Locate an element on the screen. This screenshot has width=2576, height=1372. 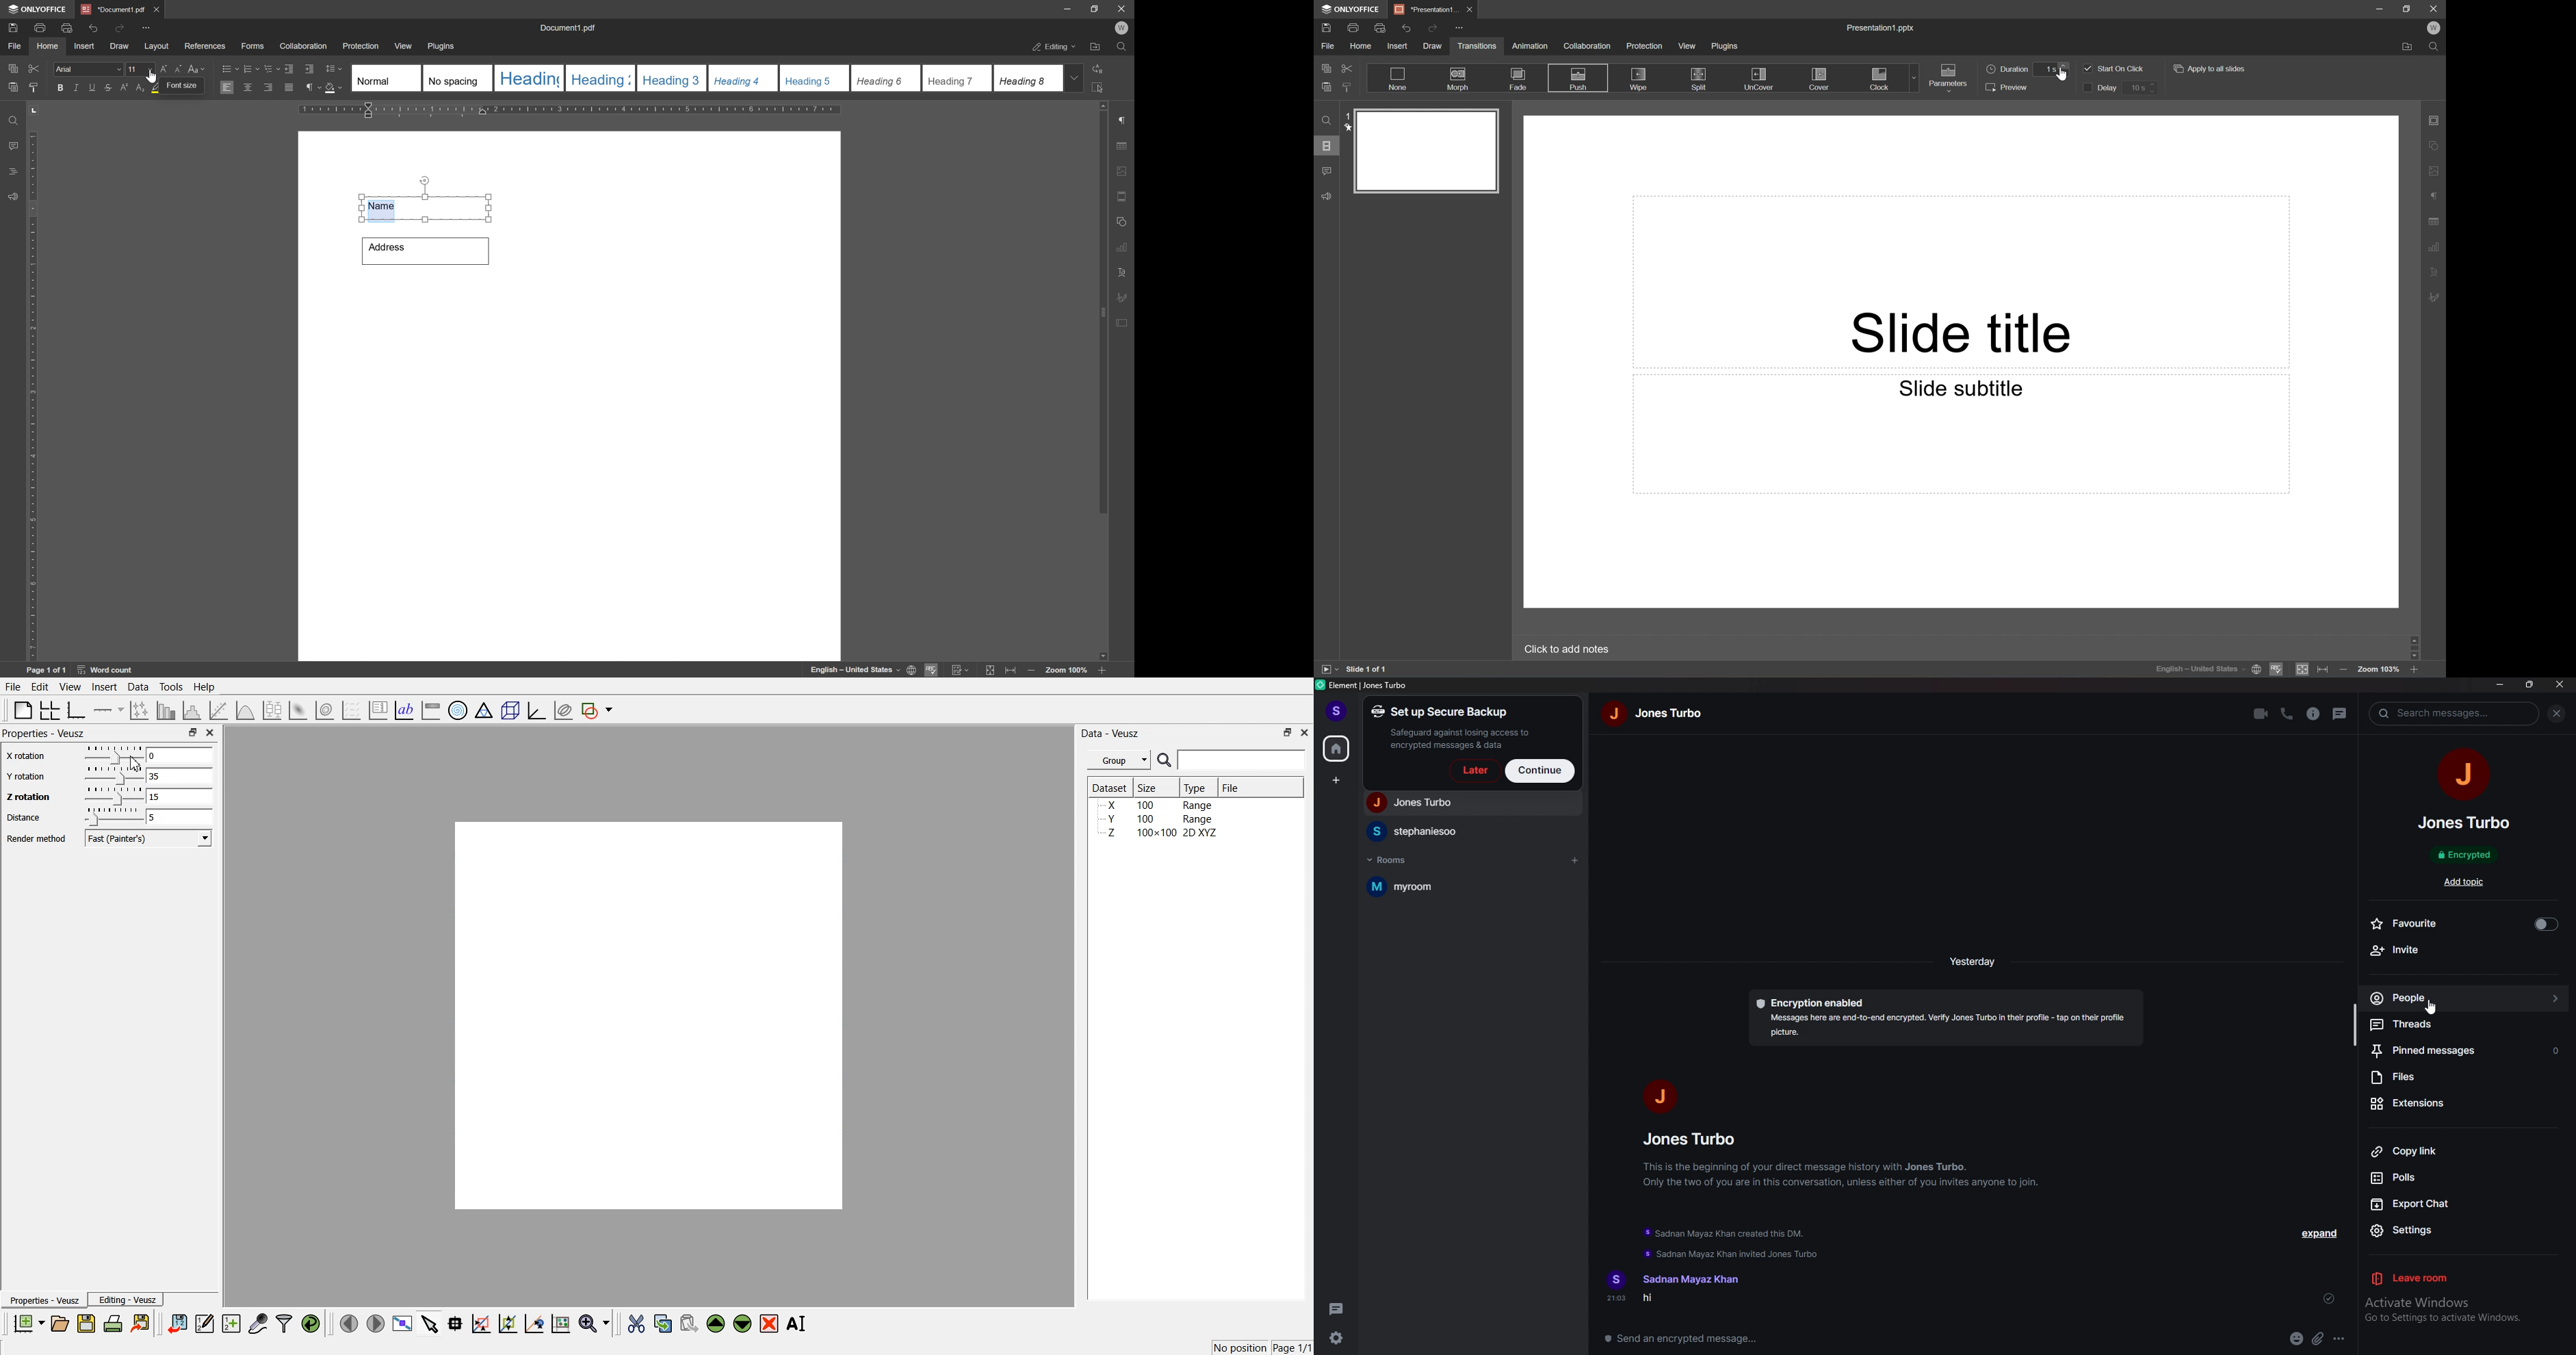
settings is located at coordinates (1338, 1339).